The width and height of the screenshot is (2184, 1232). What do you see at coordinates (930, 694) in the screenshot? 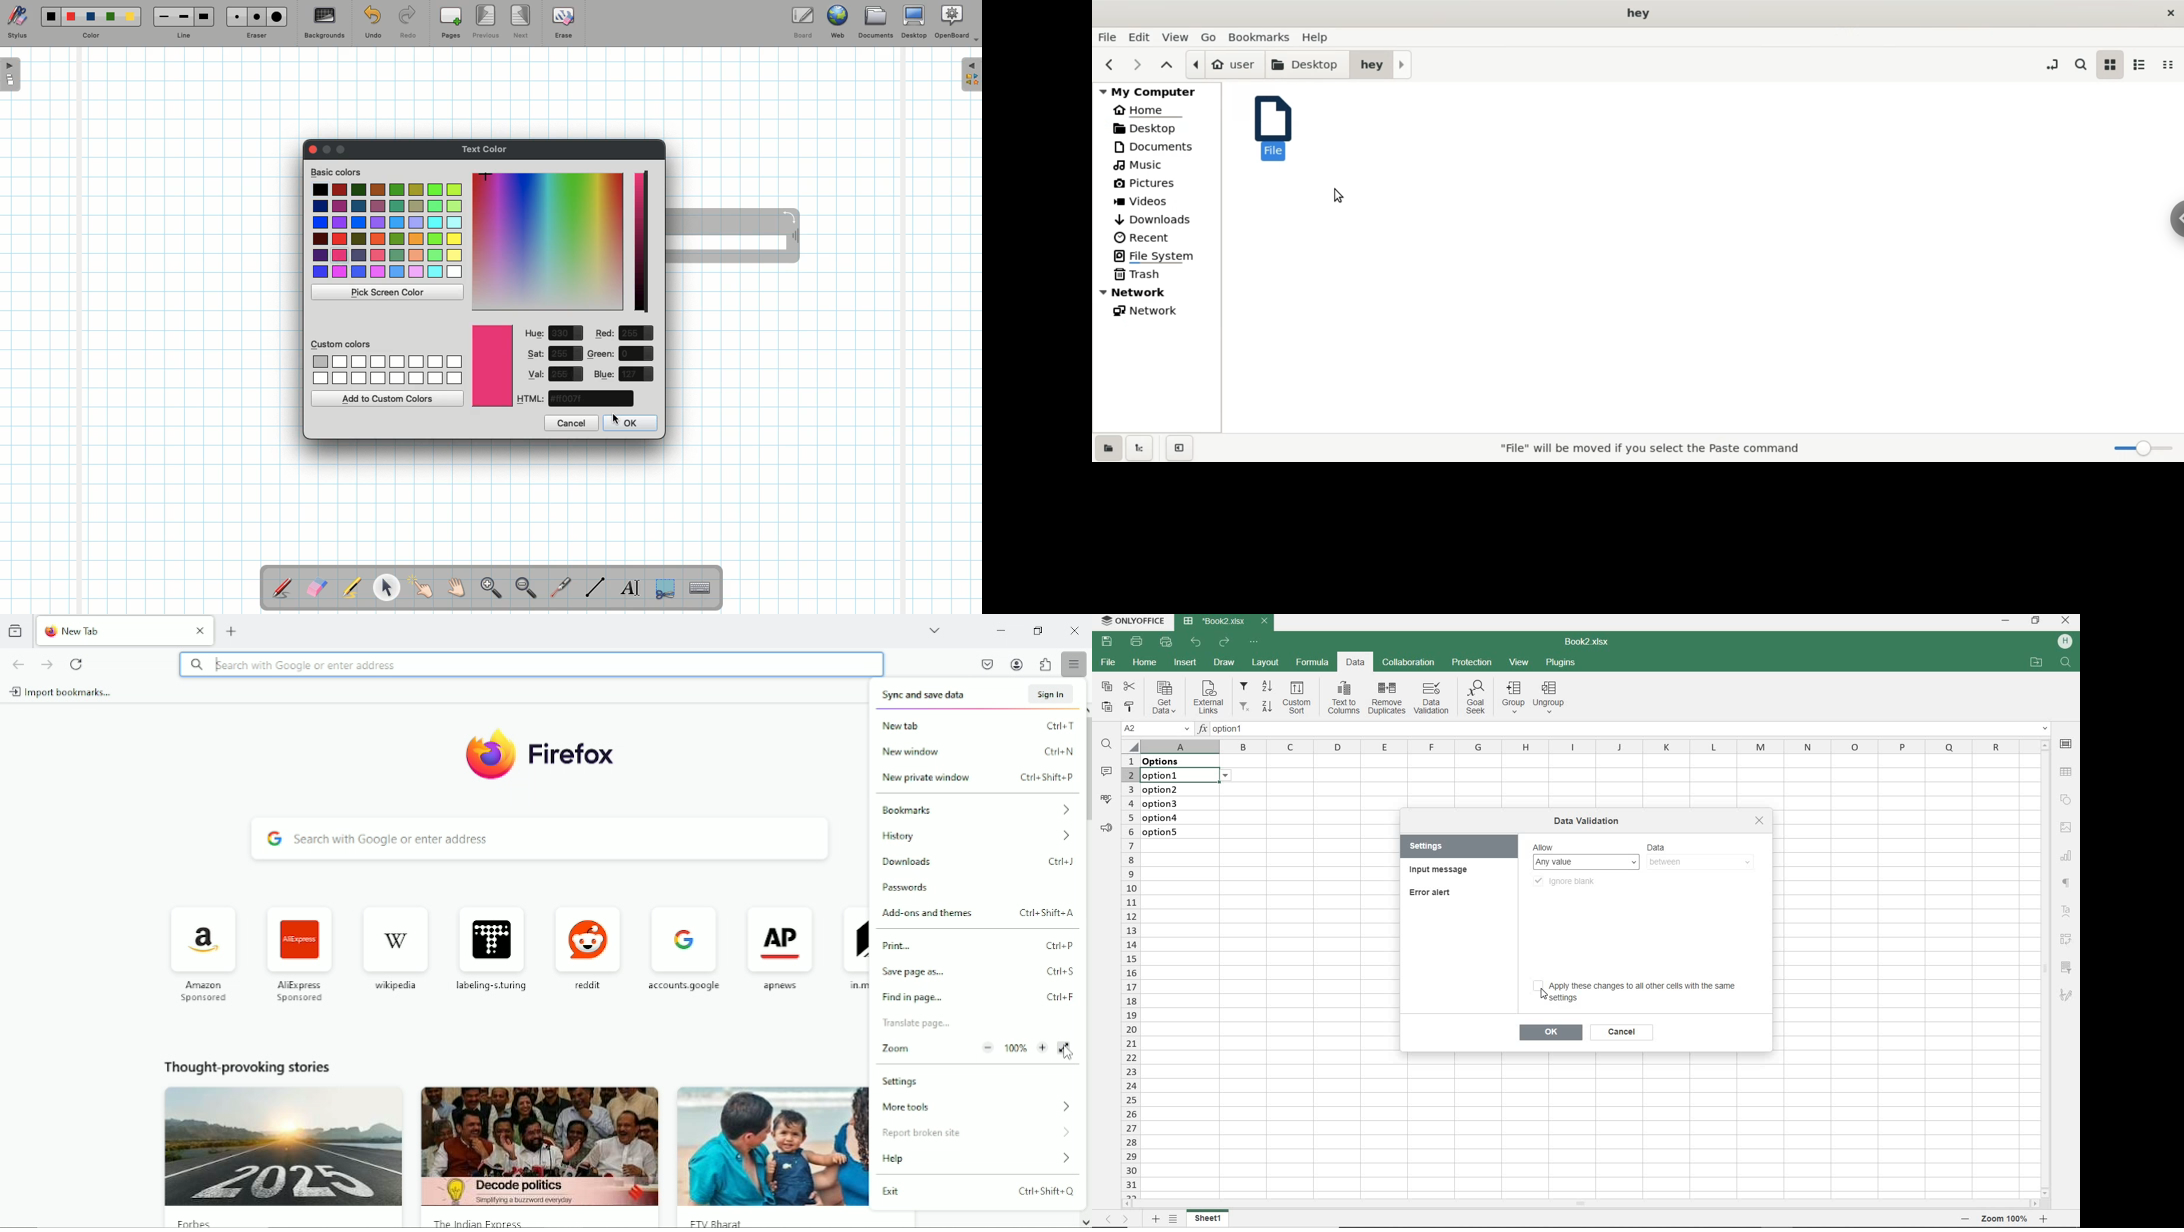
I see `sync and save data` at bounding box center [930, 694].